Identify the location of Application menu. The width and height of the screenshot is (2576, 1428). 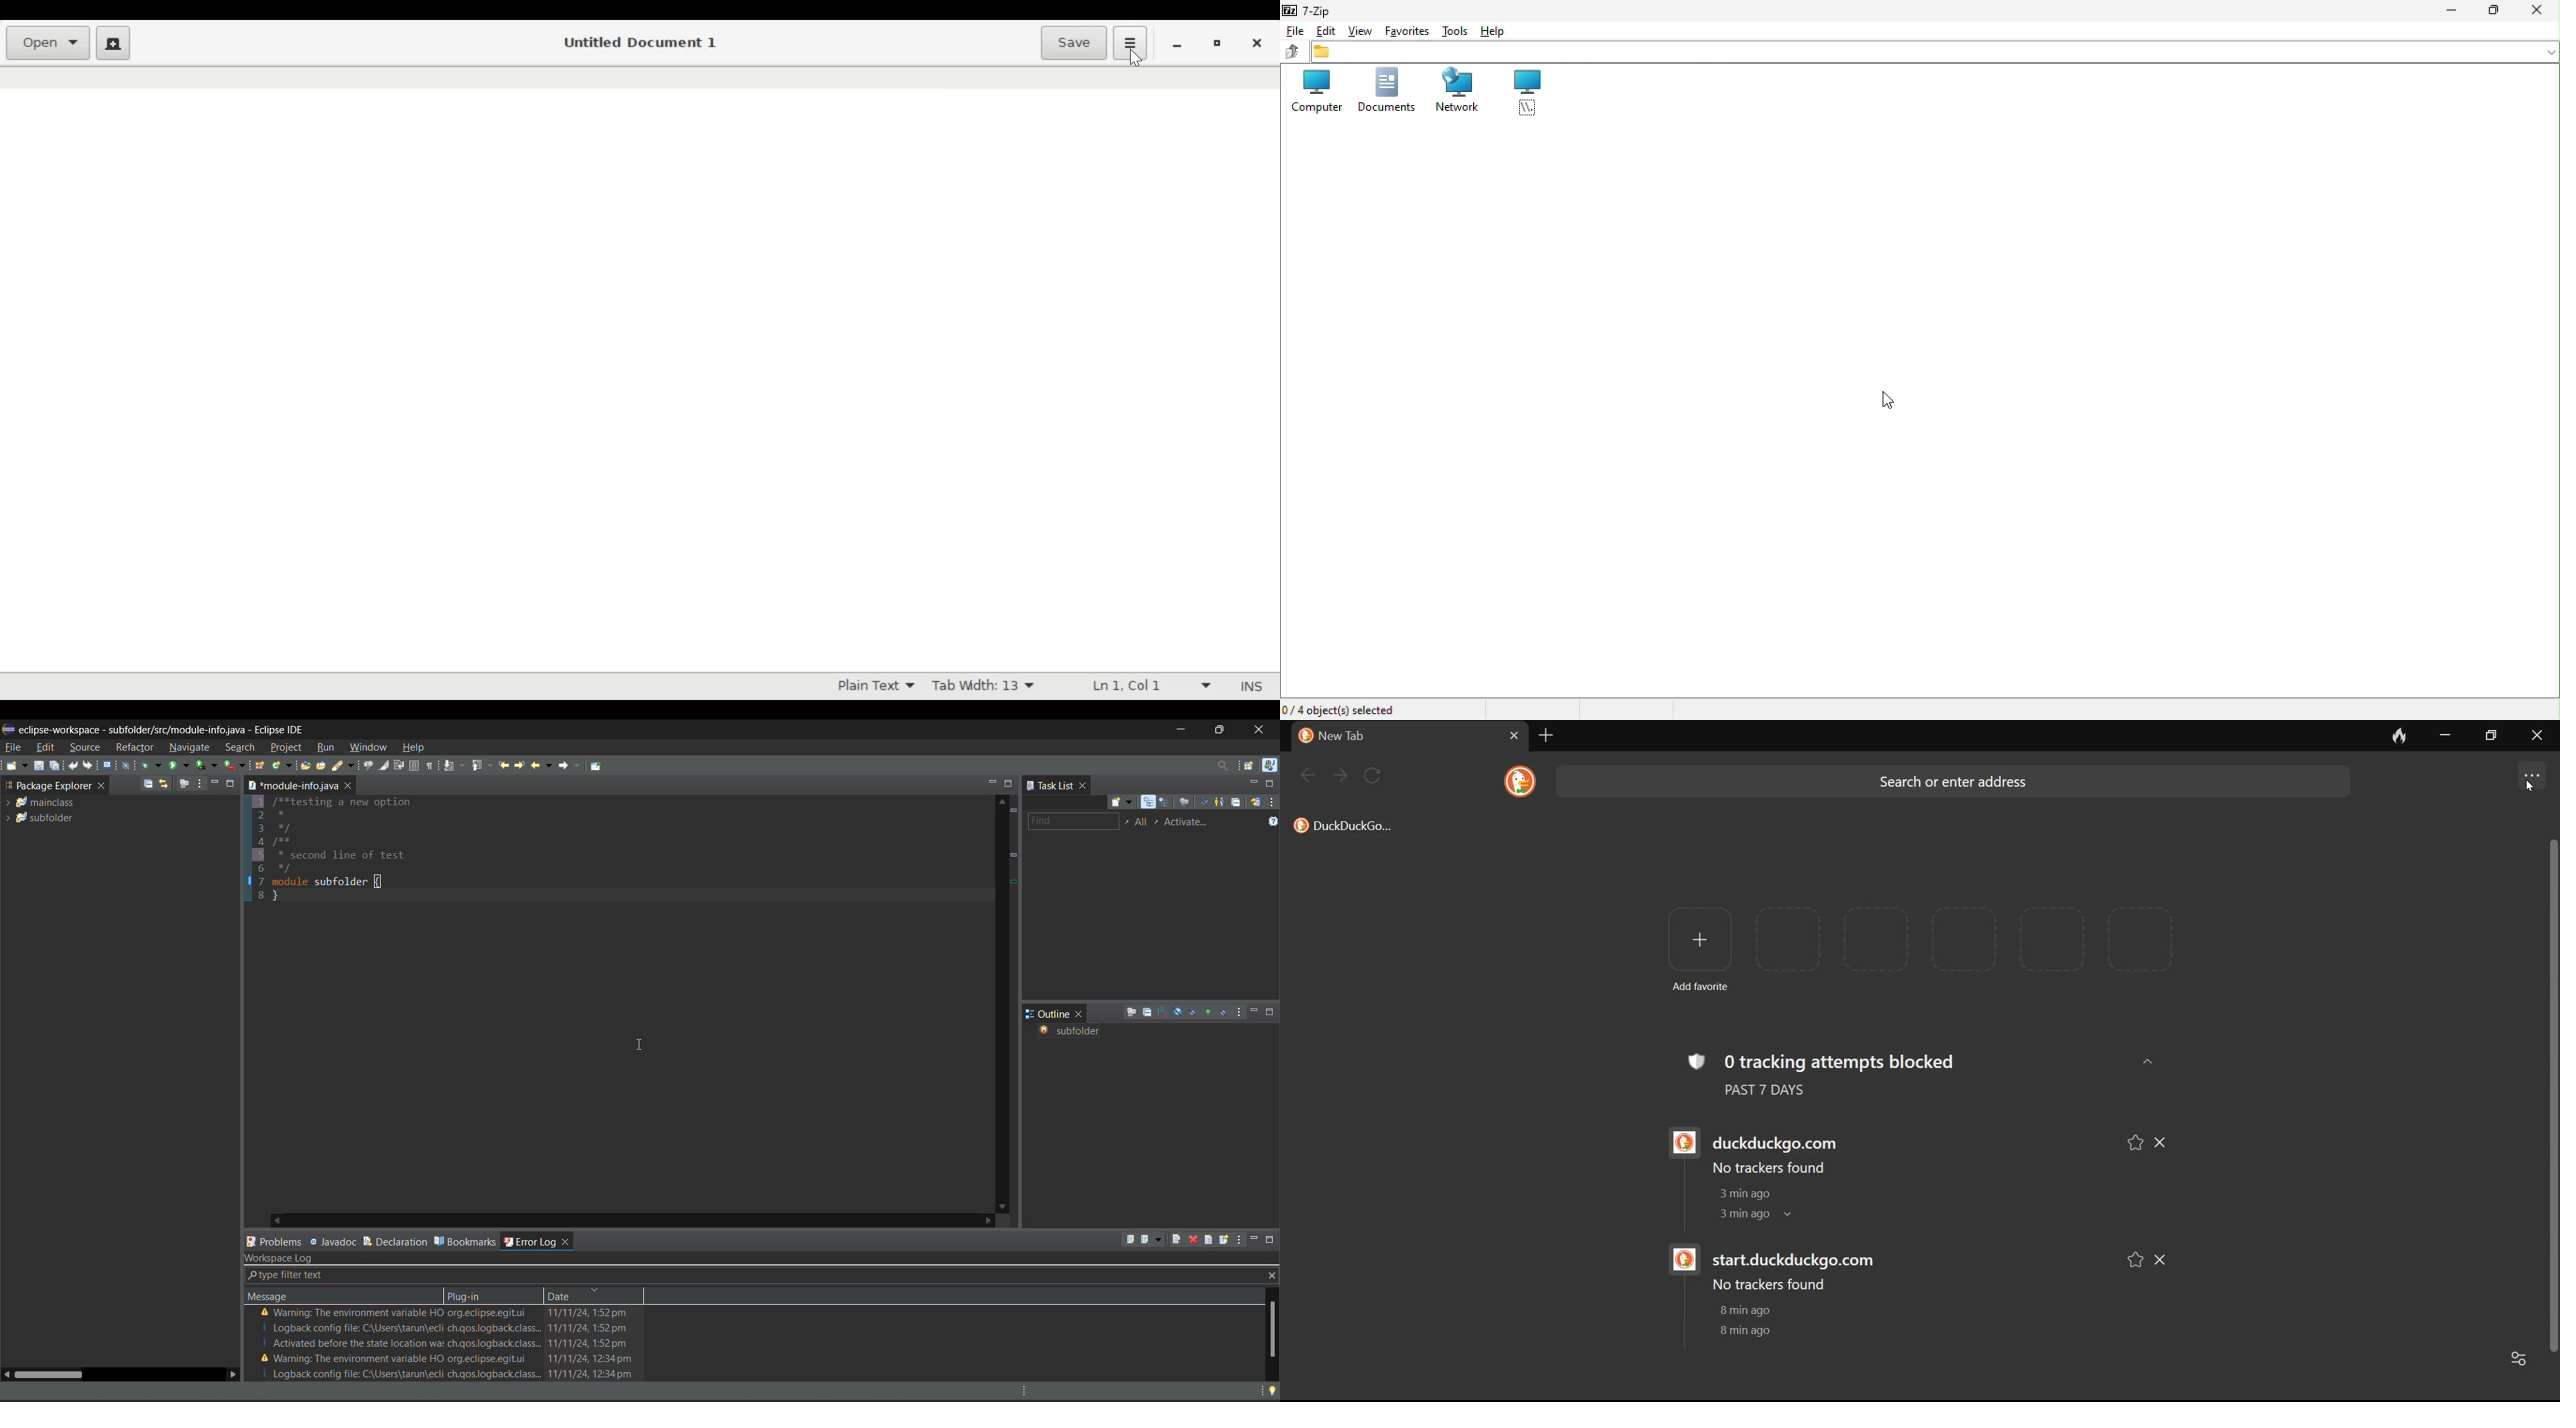
(1129, 43).